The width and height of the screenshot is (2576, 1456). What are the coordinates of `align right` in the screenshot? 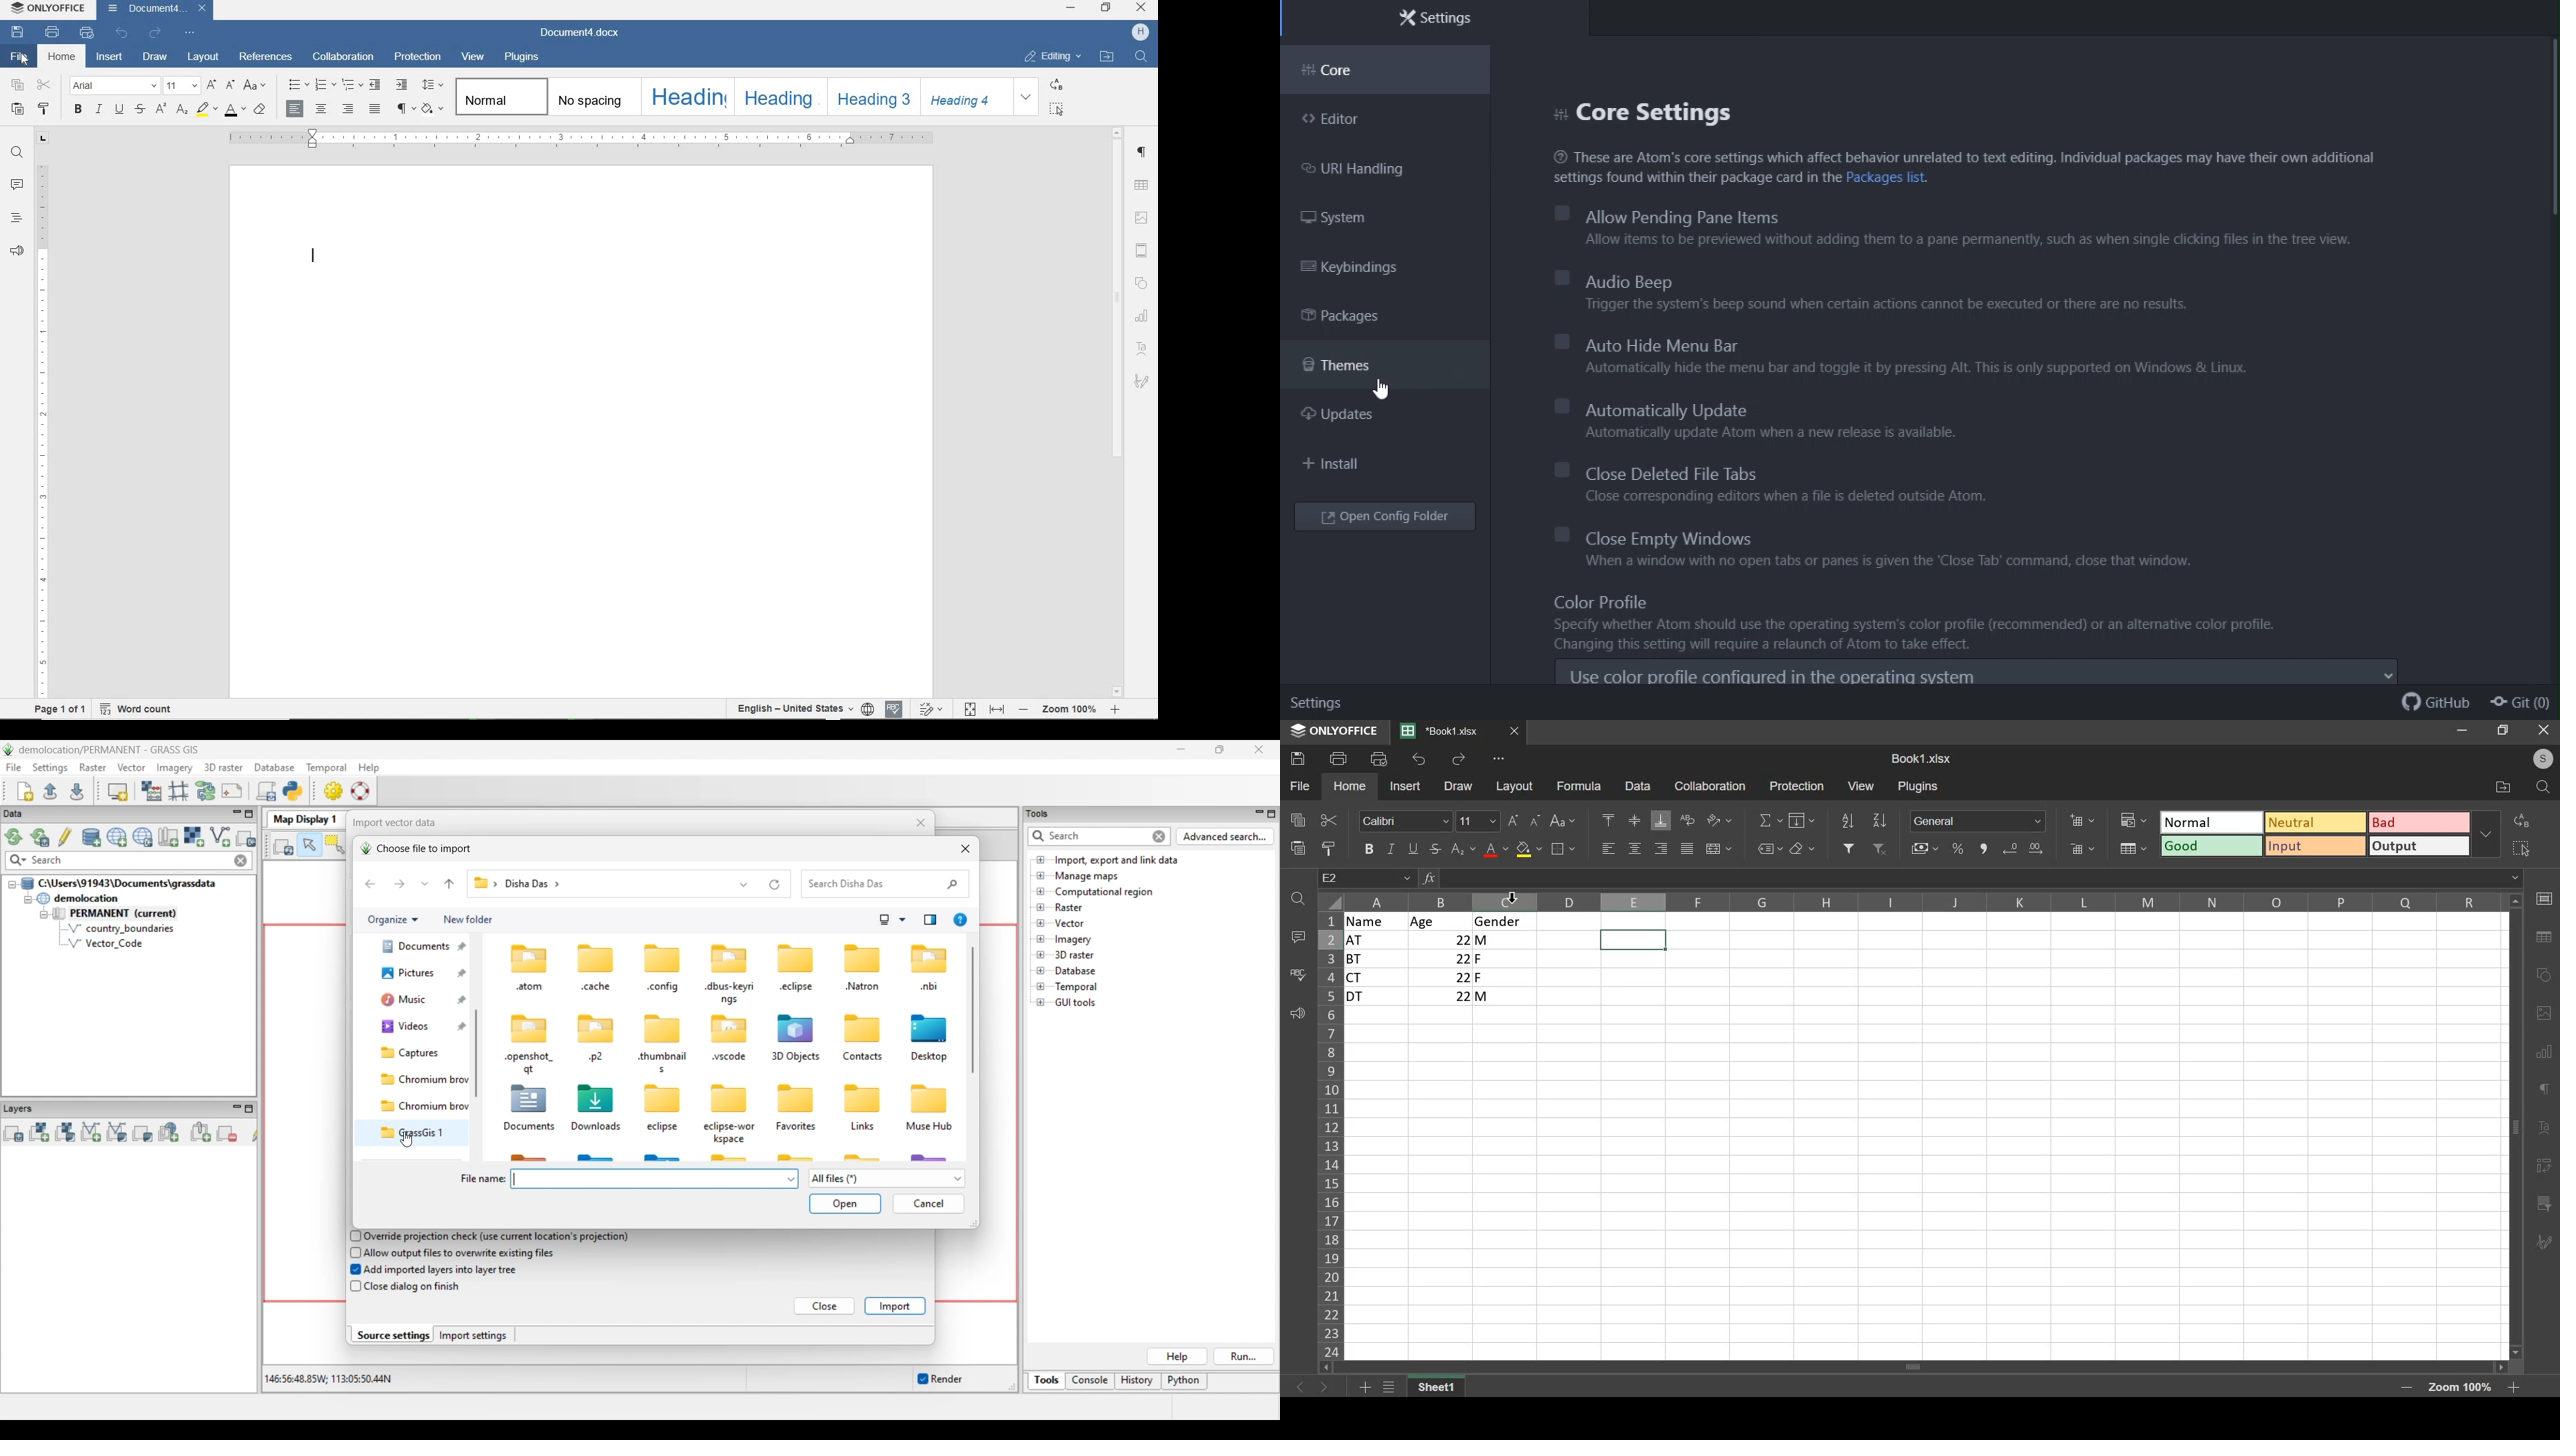 It's located at (348, 108).